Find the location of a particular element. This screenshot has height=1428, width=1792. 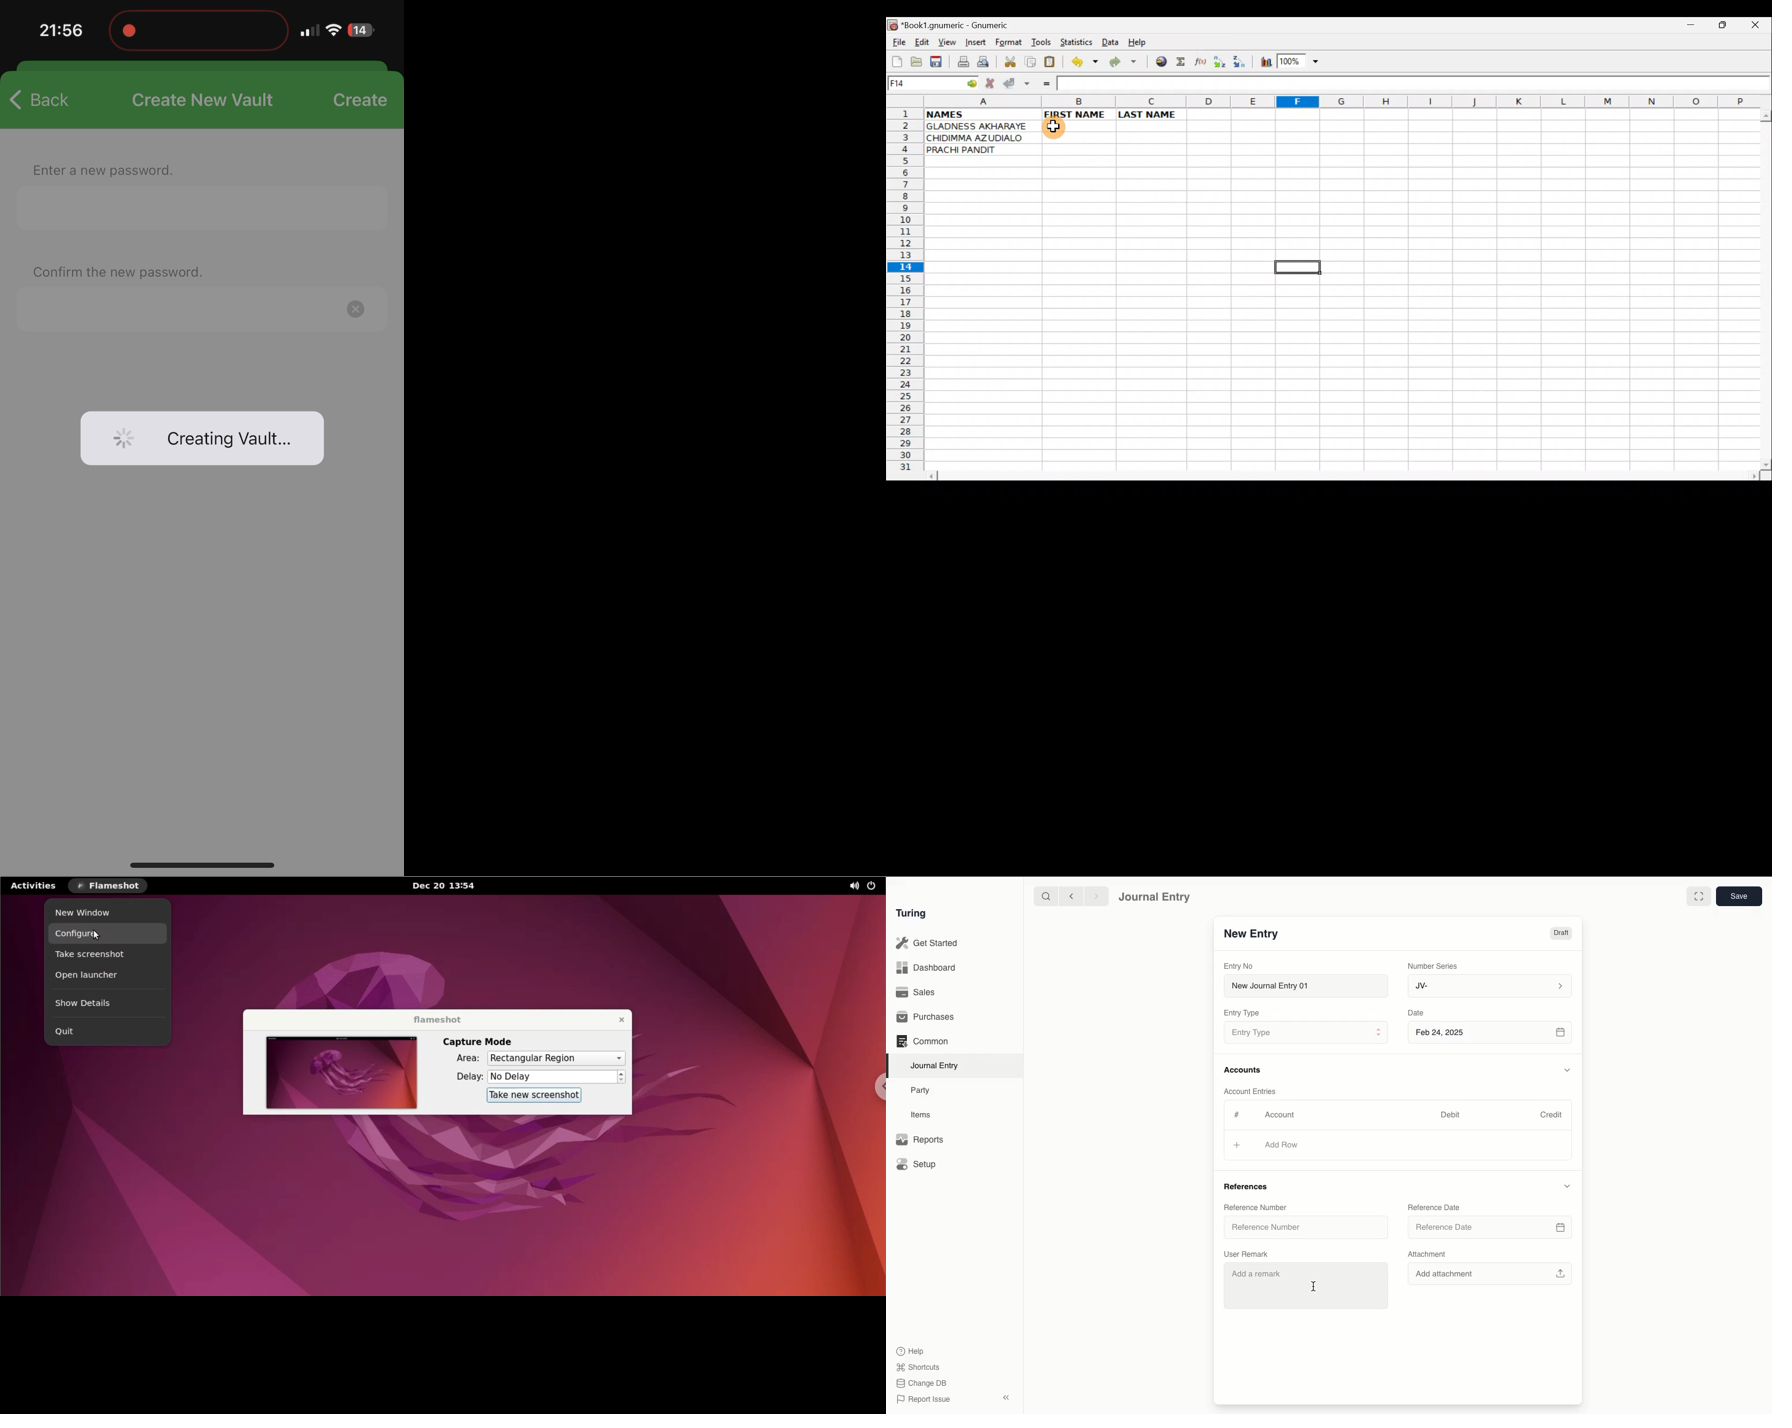

Help is located at coordinates (911, 1352).